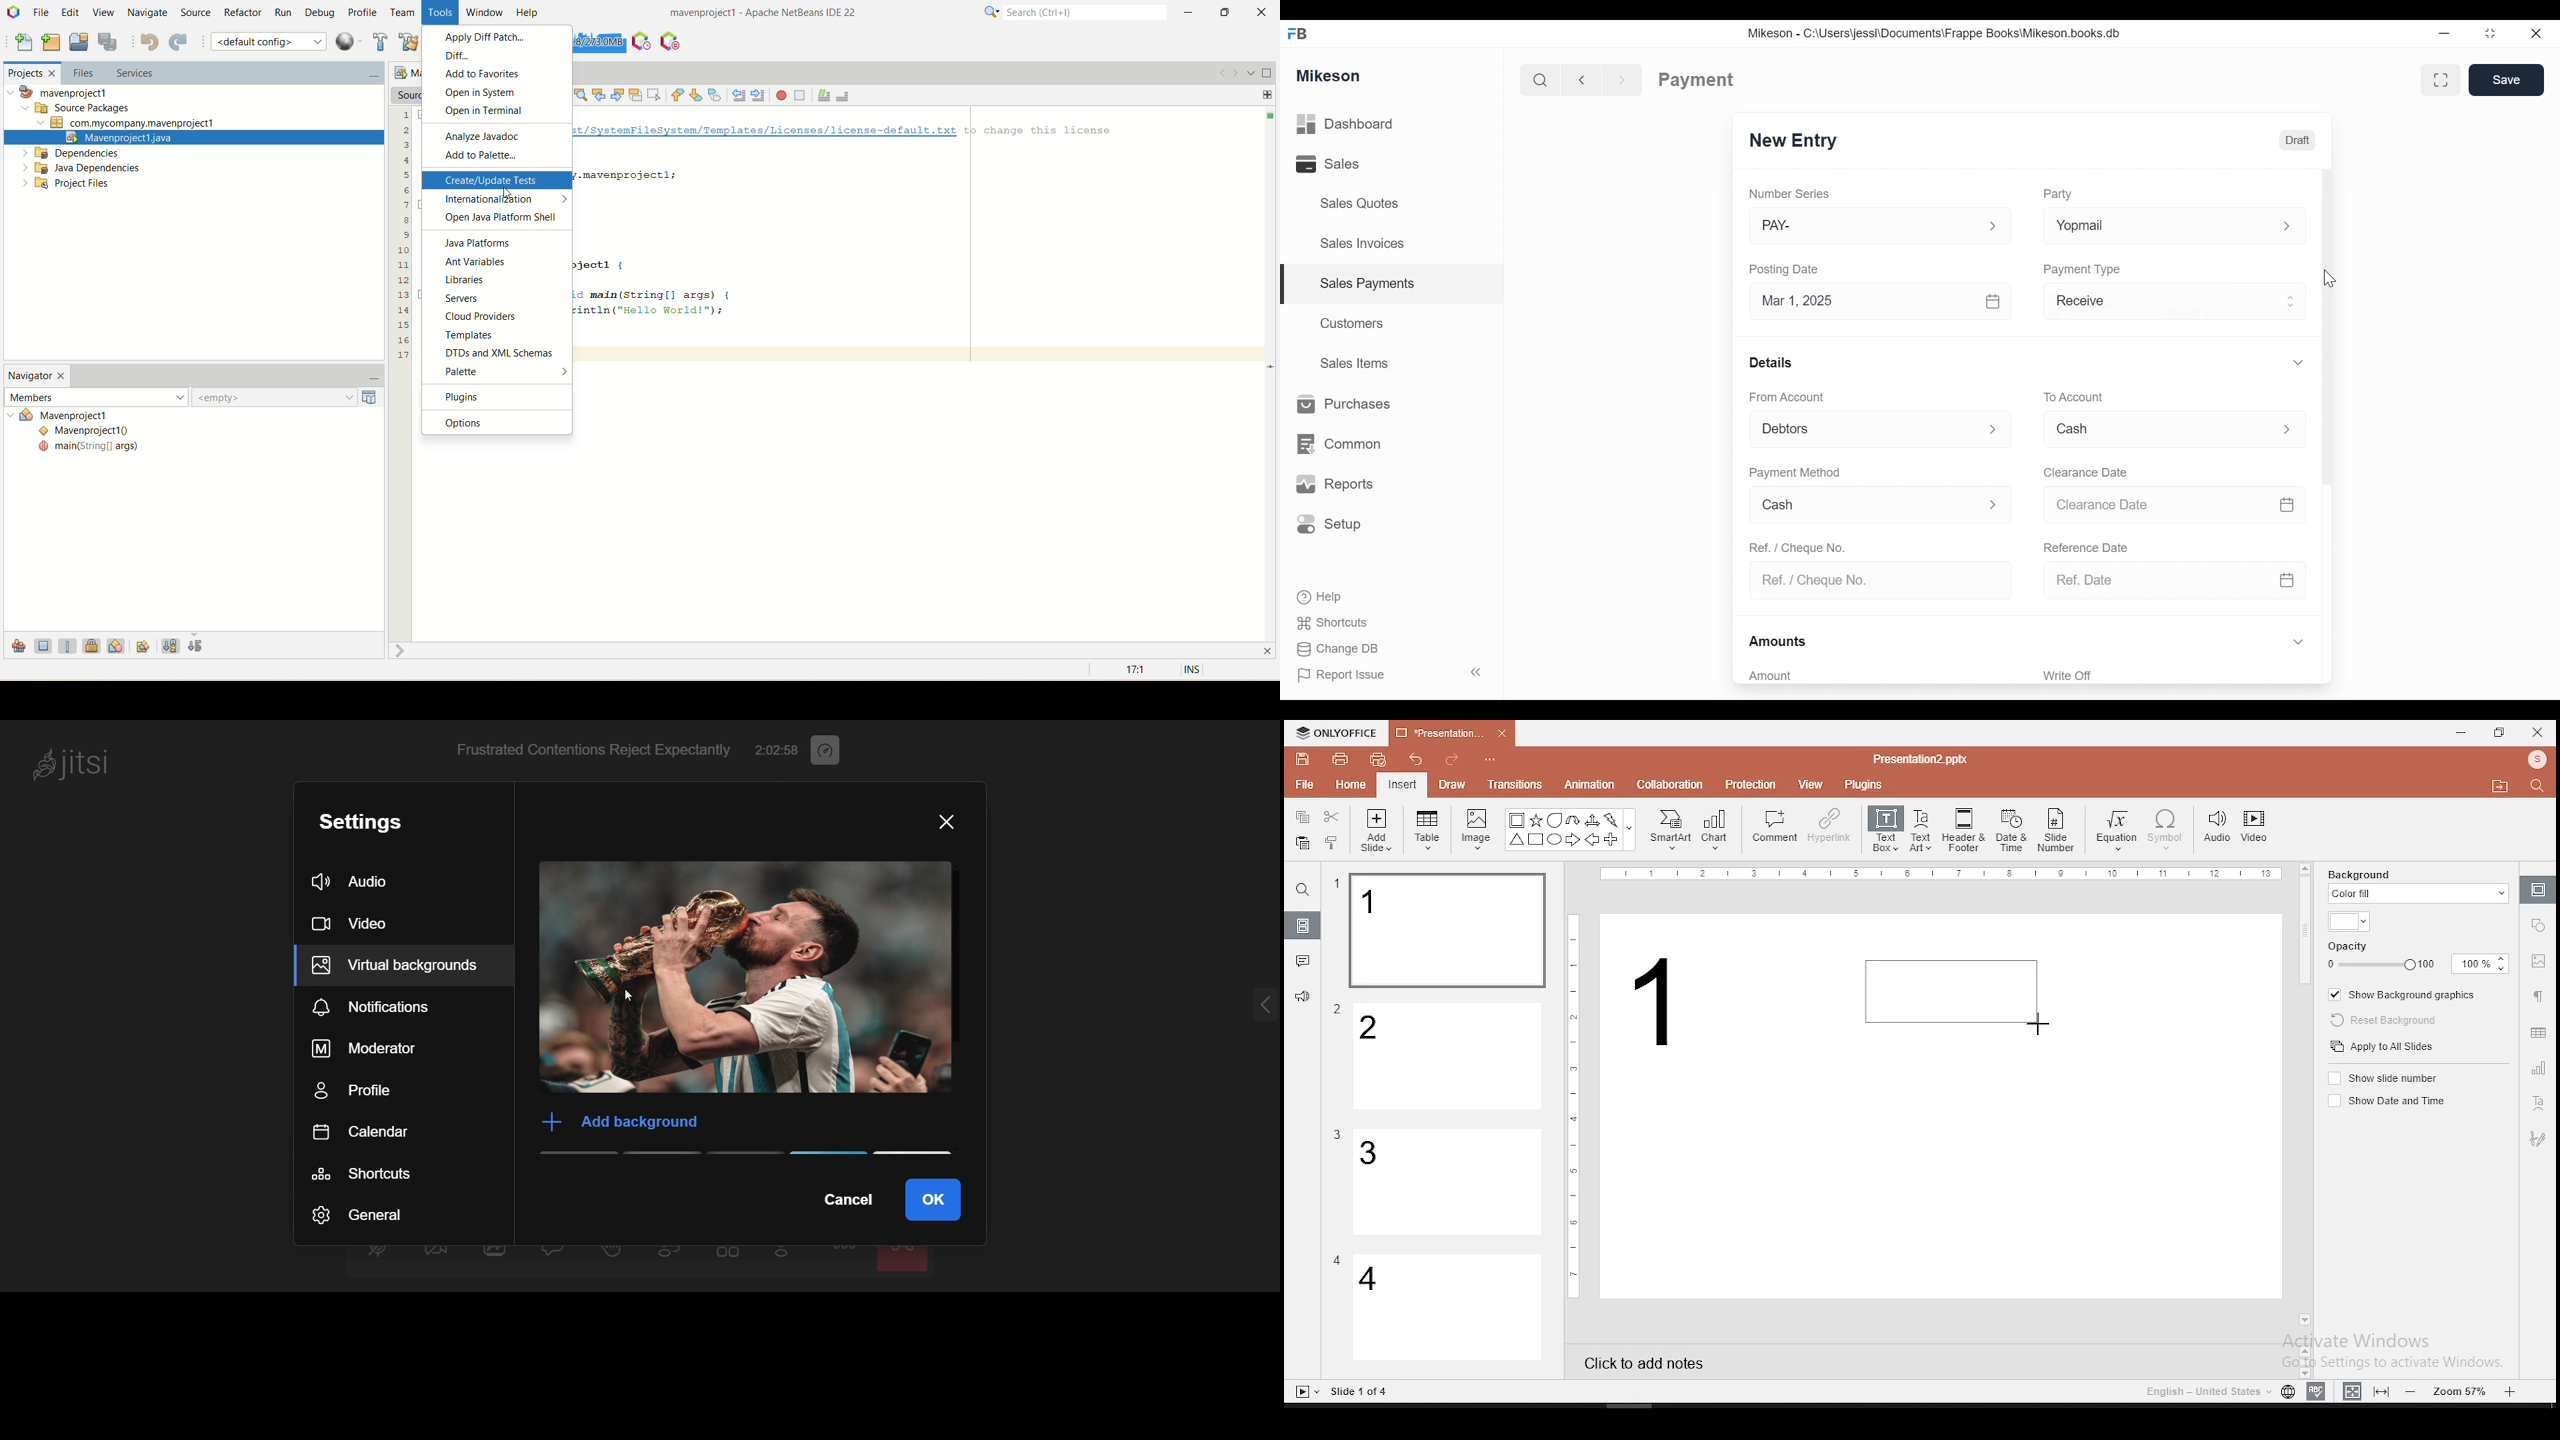 Image resolution: width=2576 pixels, height=1456 pixels. I want to click on , so click(1361, 1392).